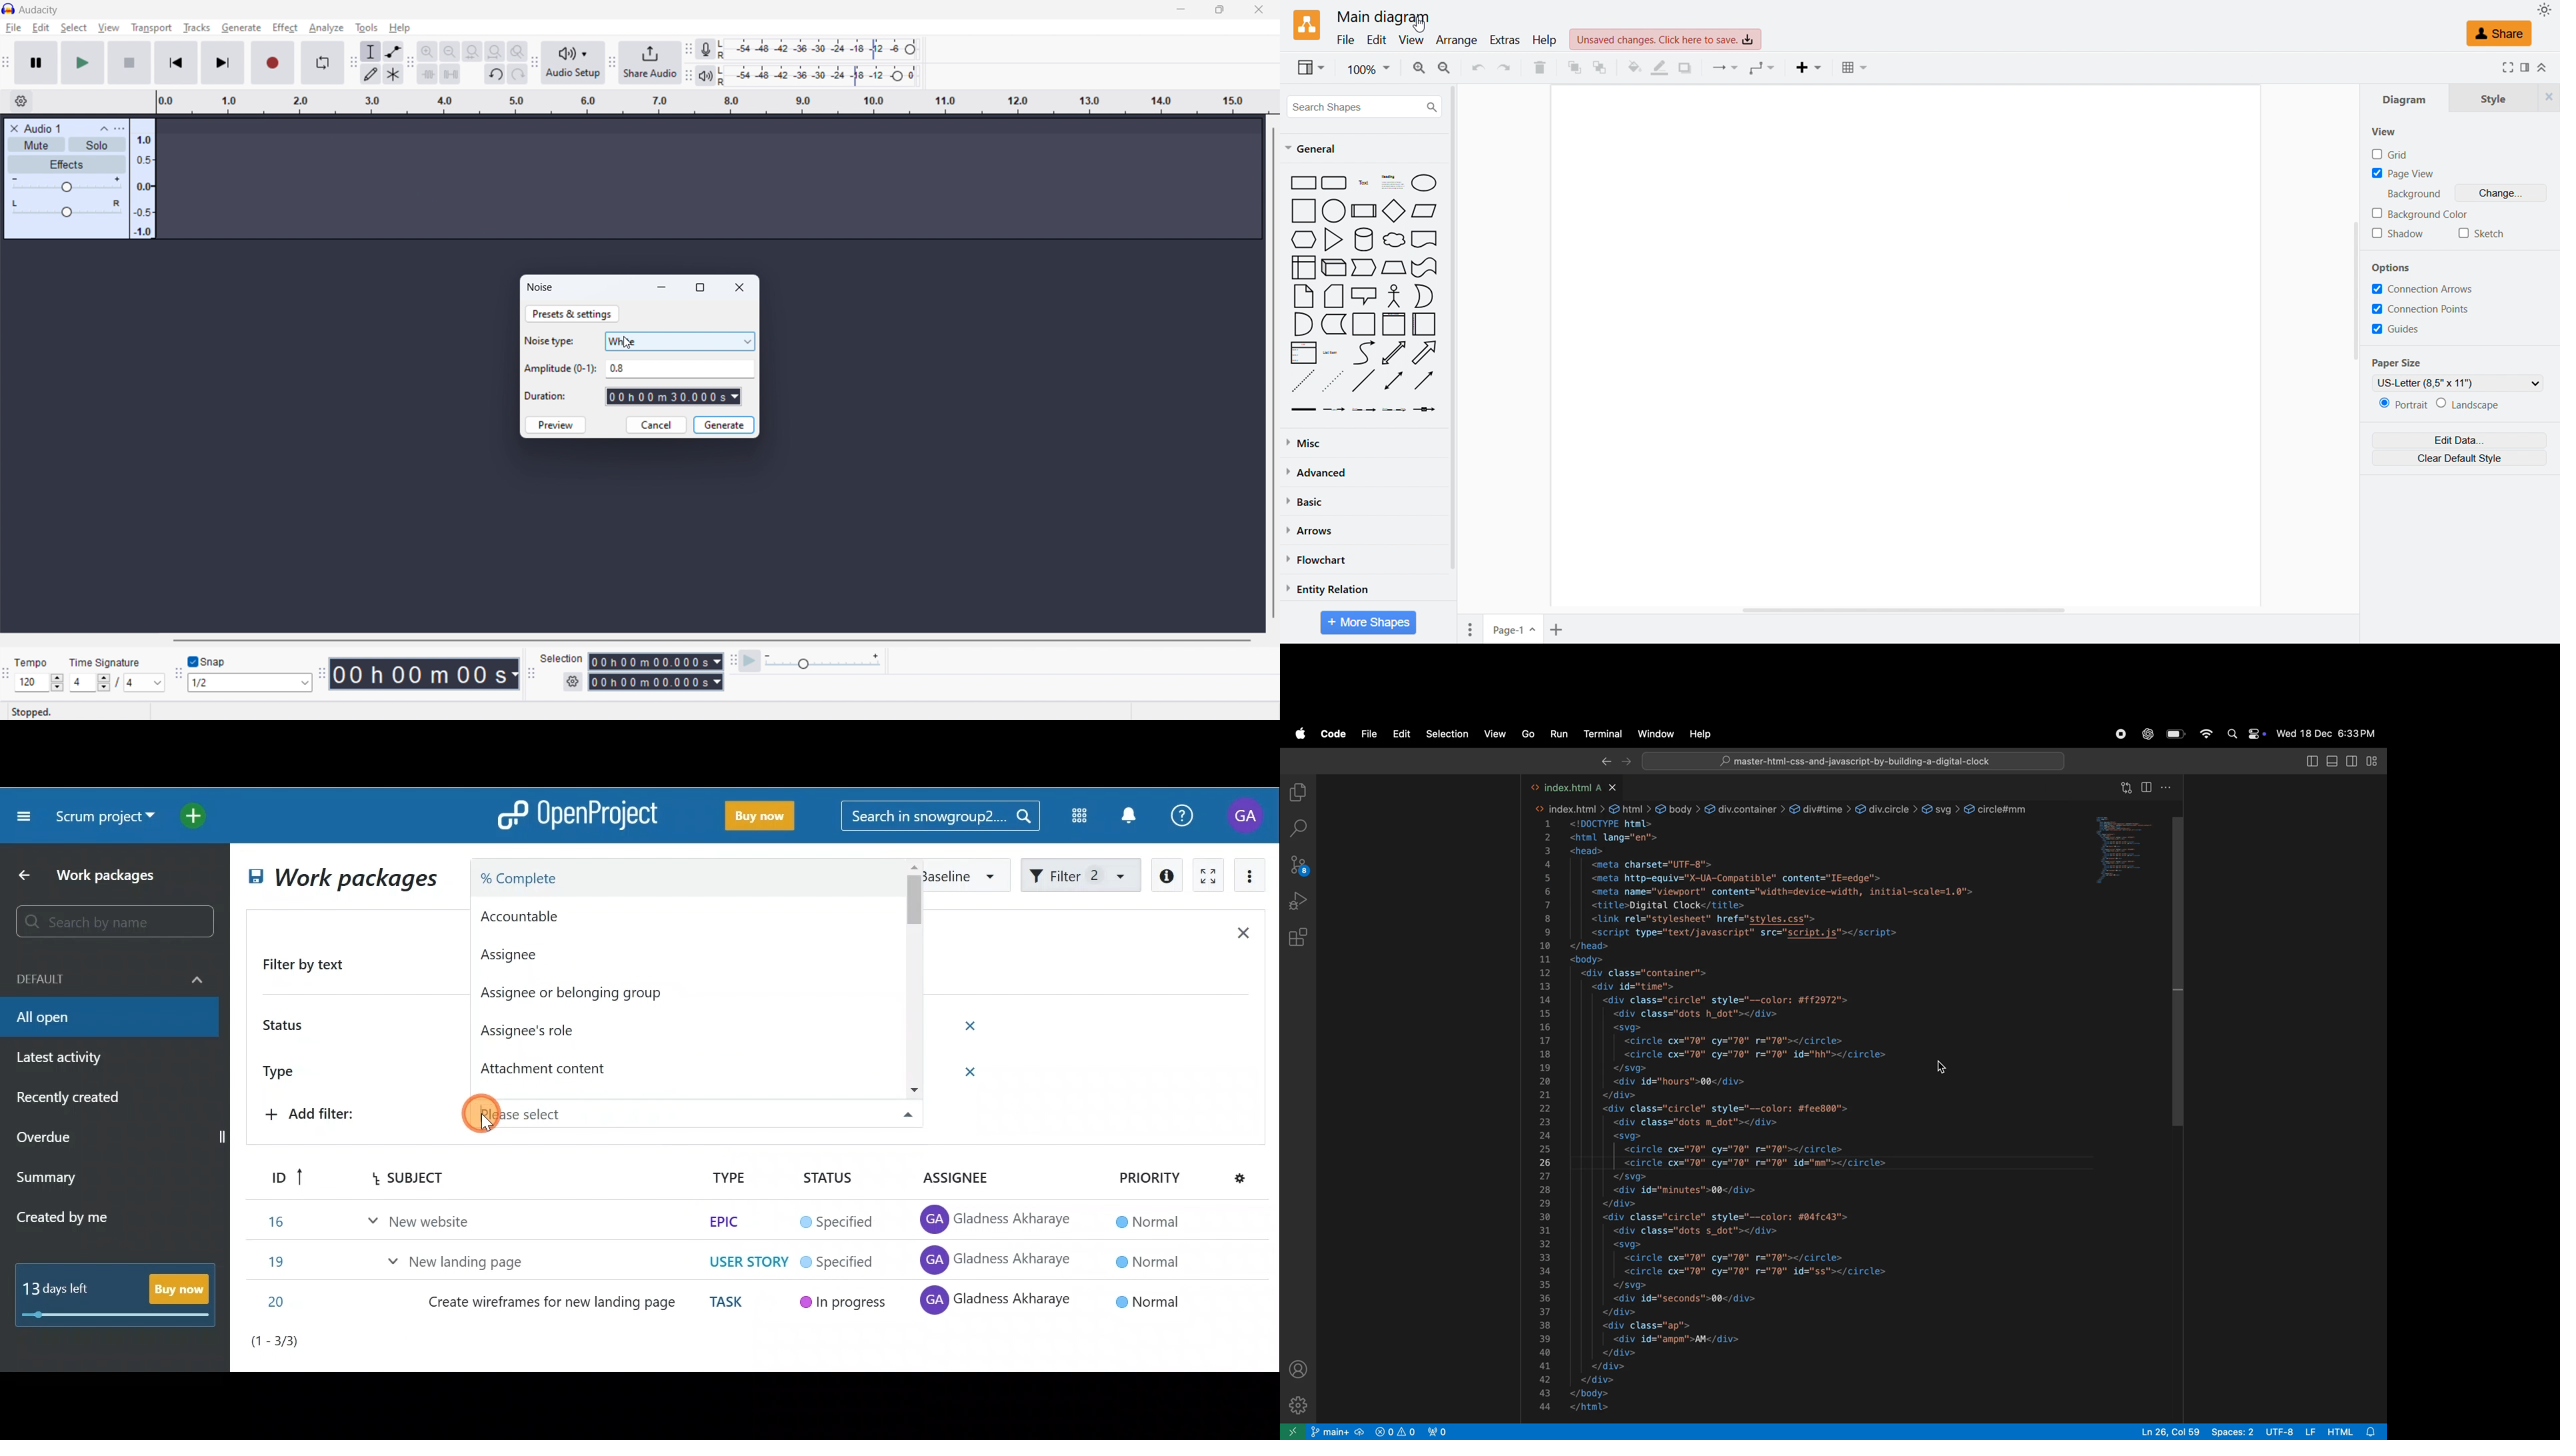  What do you see at coordinates (176, 63) in the screenshot?
I see `skip to start` at bounding box center [176, 63].